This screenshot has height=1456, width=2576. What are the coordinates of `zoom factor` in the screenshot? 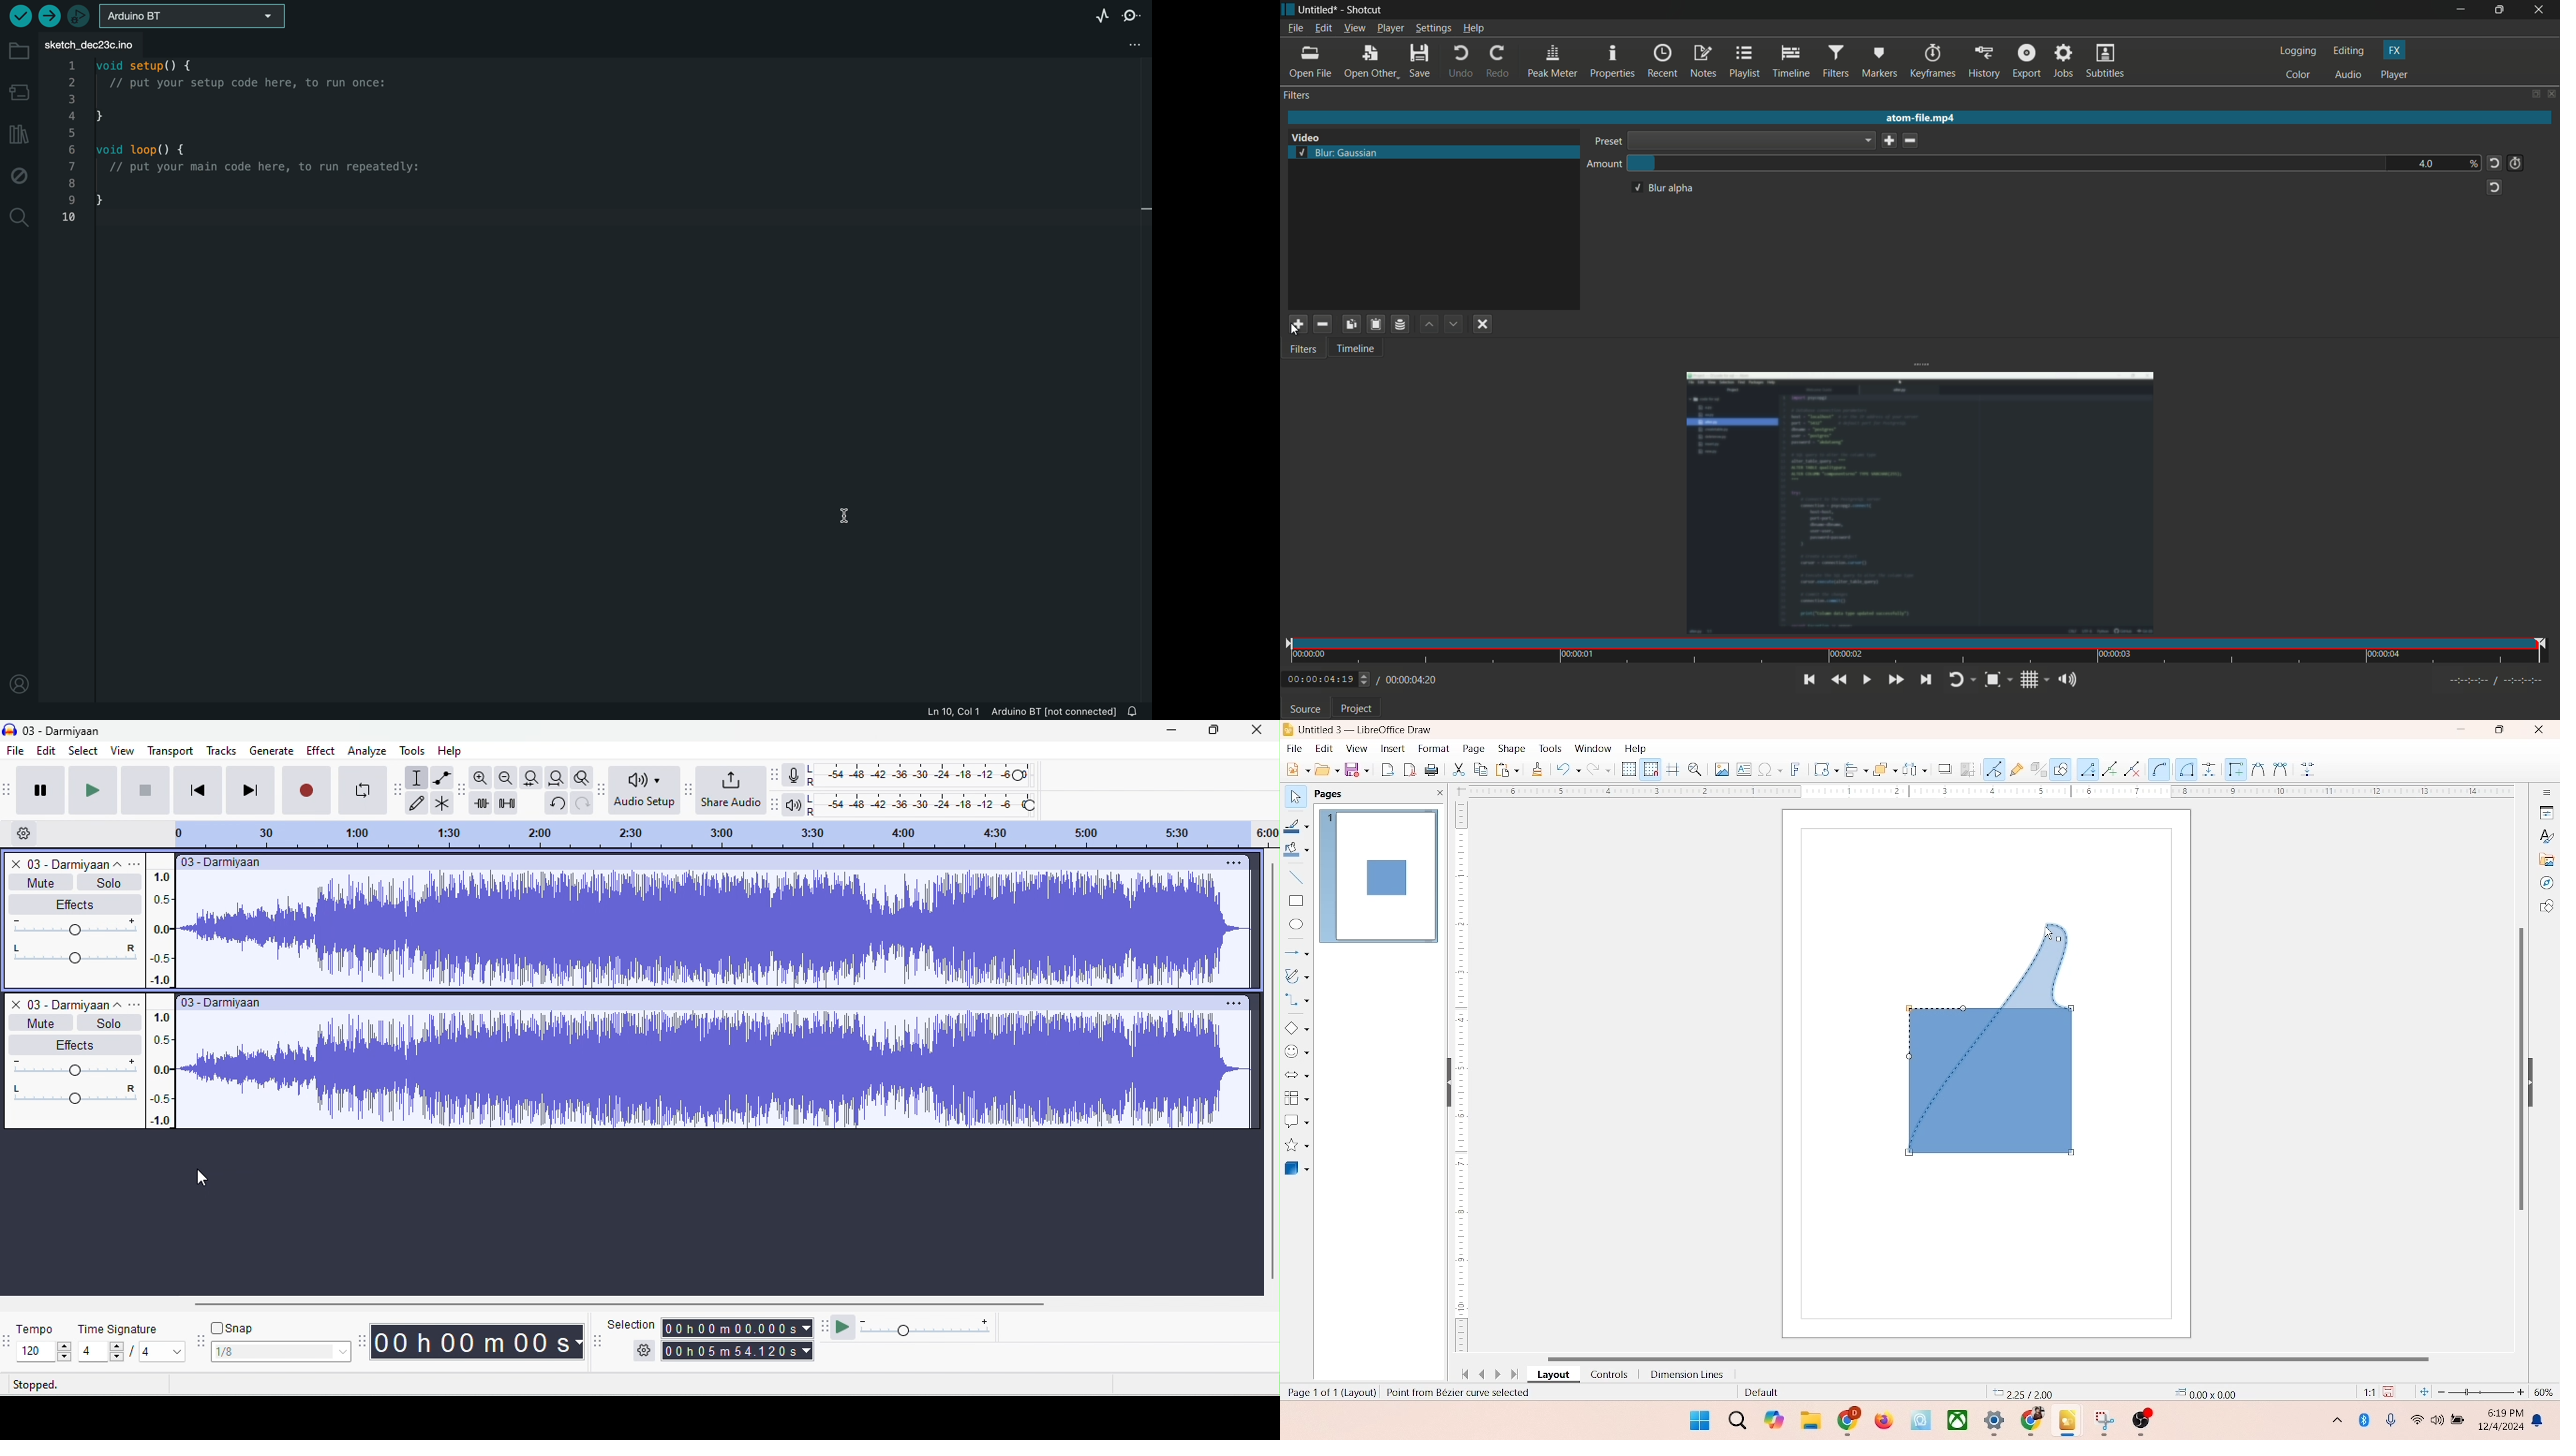 It's located at (2482, 1392).